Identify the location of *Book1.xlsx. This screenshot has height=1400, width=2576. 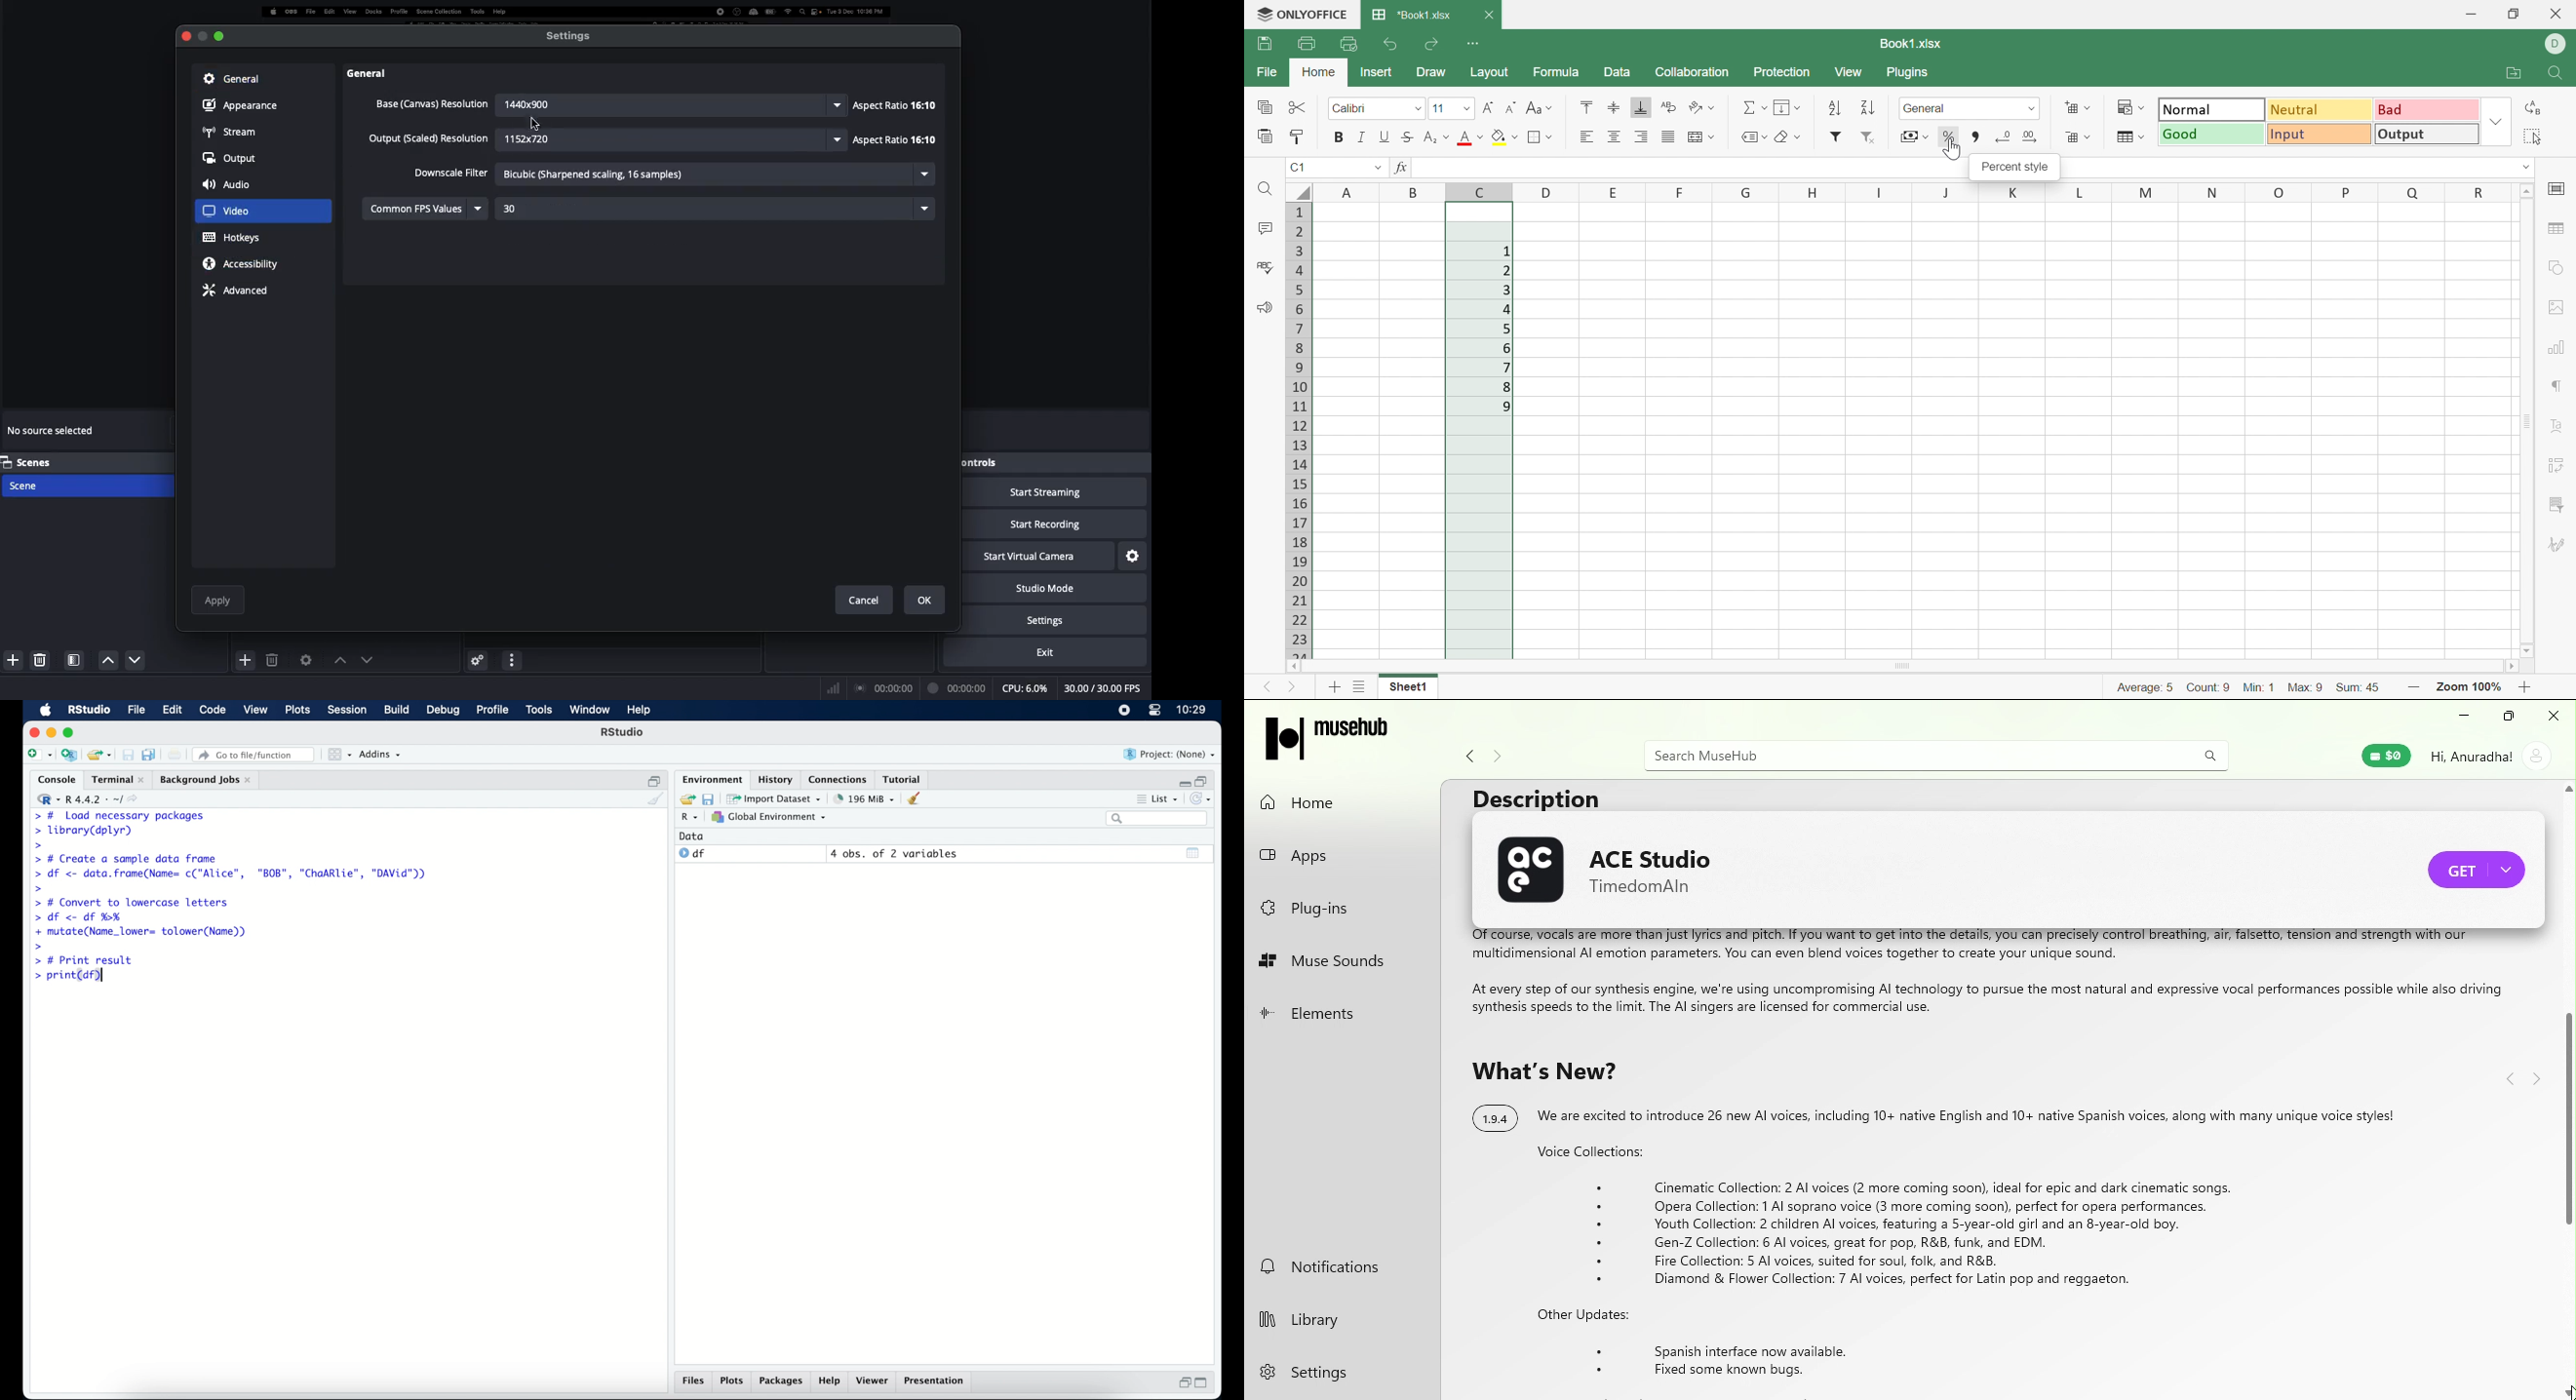
(1413, 15).